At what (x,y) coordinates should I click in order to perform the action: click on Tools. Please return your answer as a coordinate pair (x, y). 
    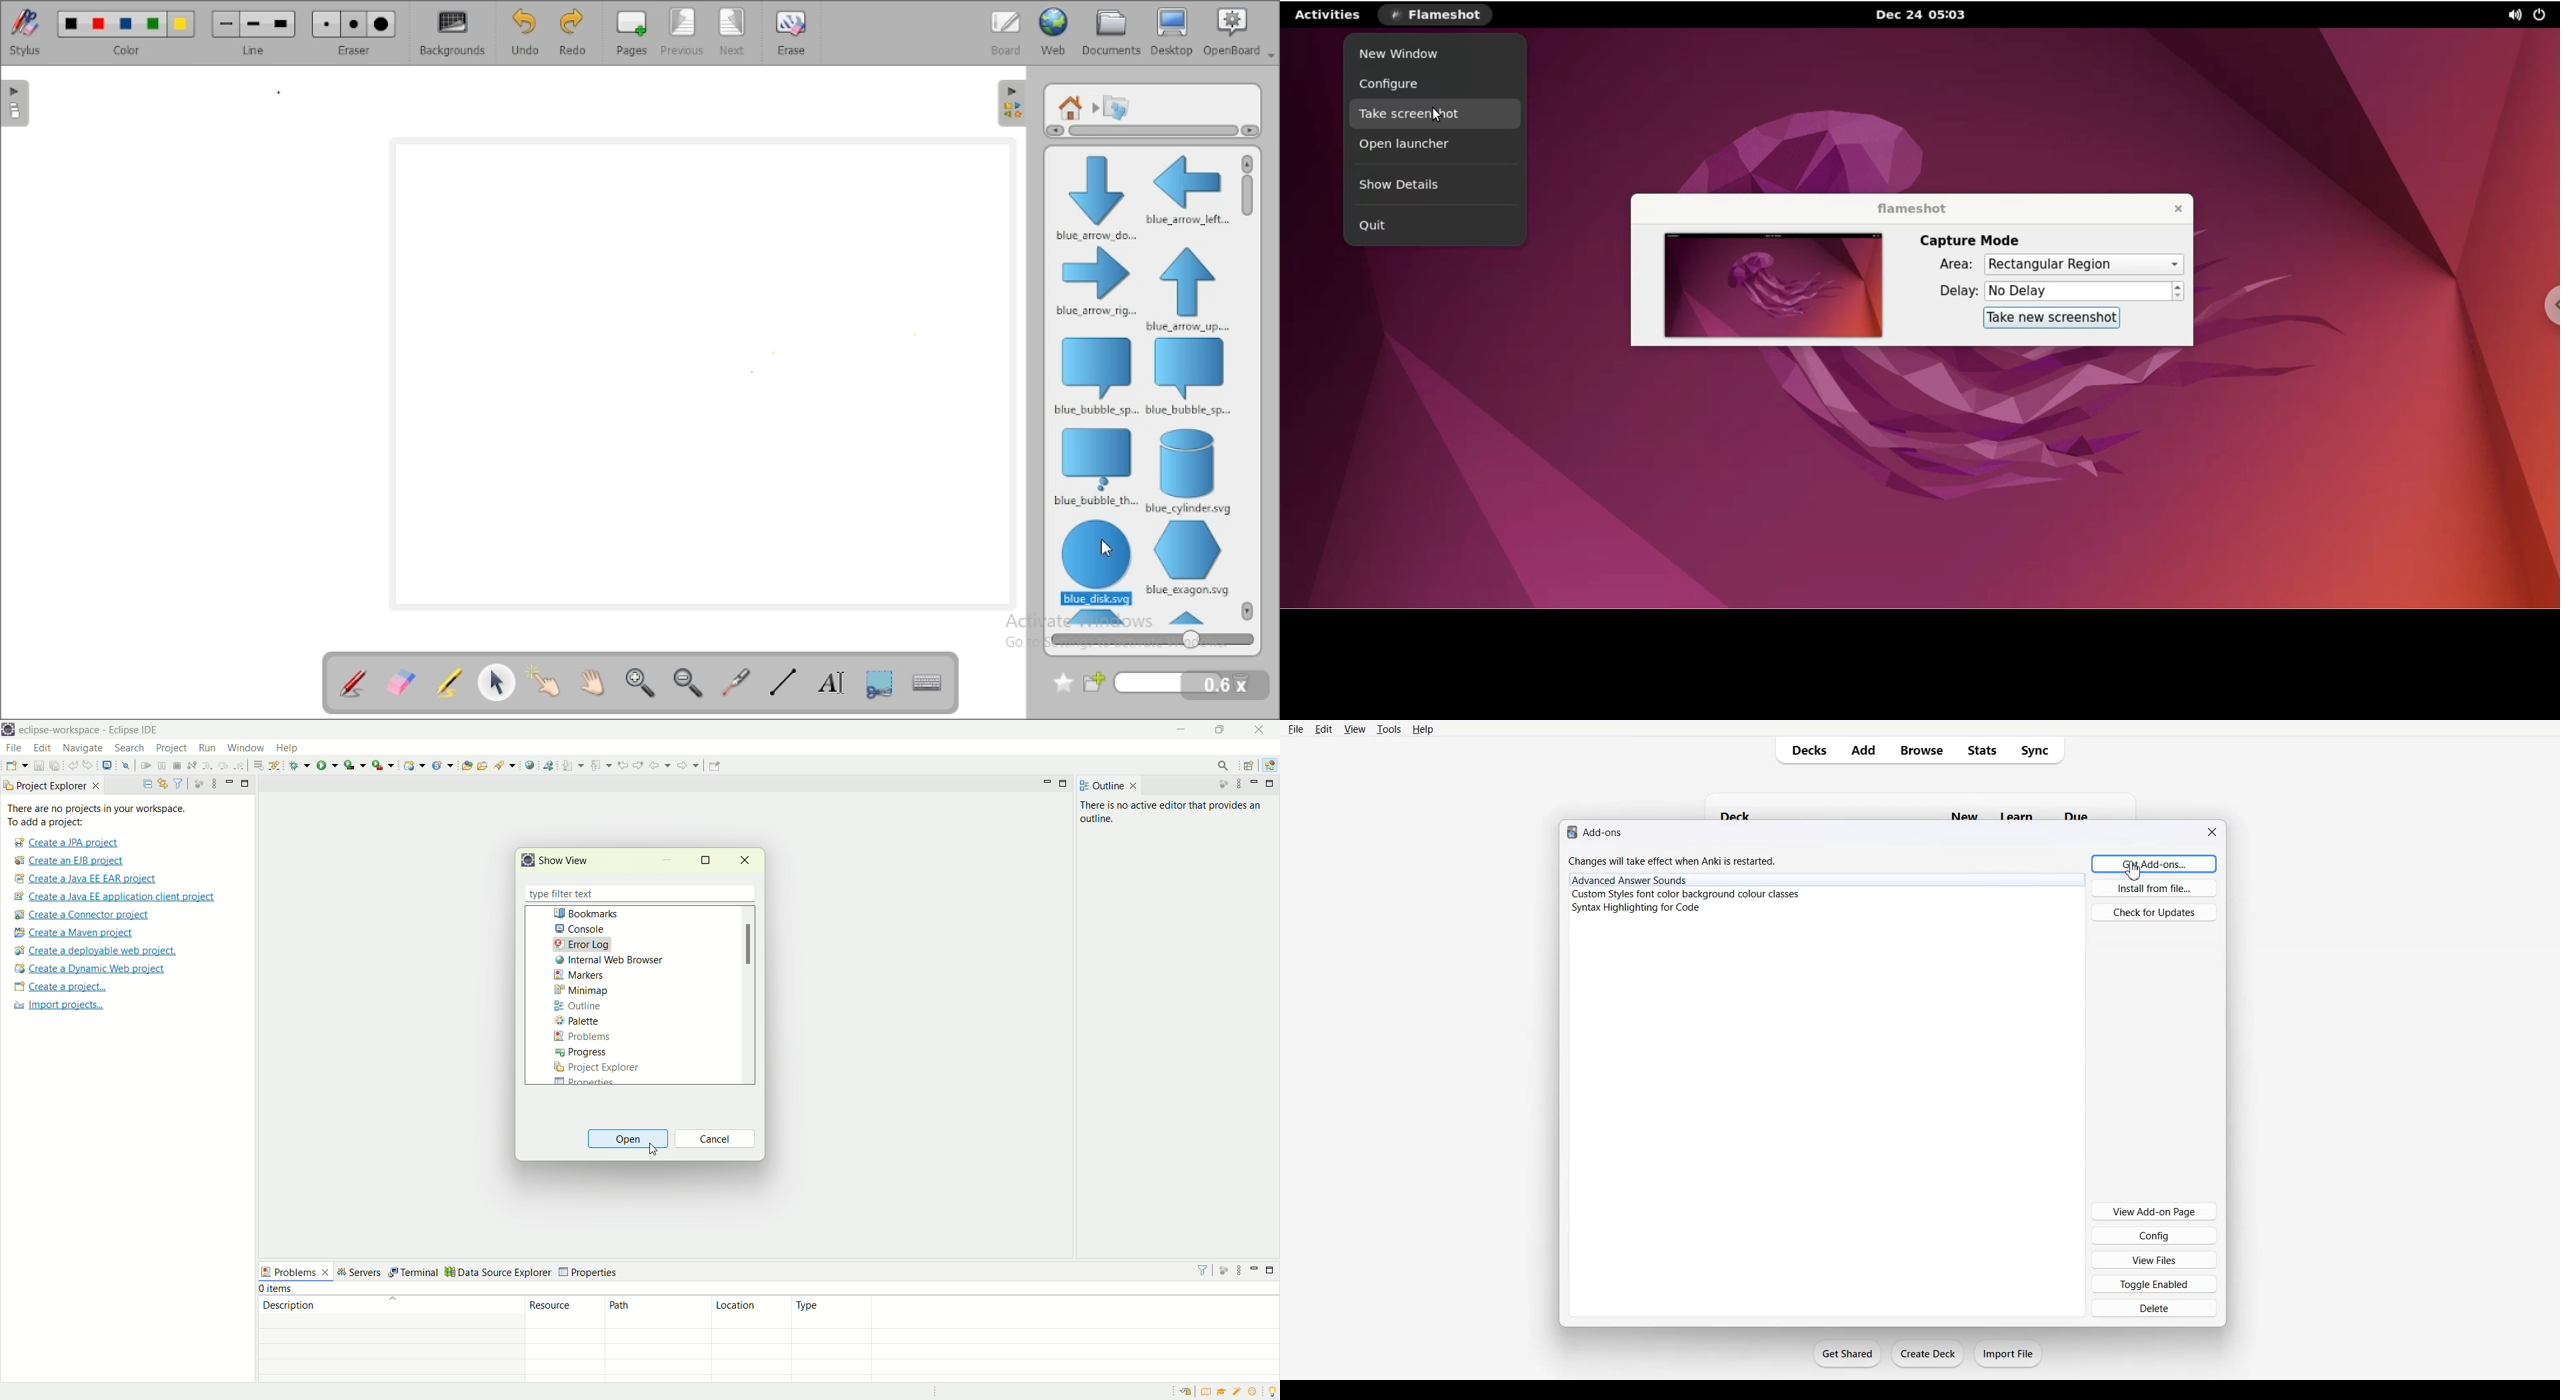
    Looking at the image, I should click on (1389, 729).